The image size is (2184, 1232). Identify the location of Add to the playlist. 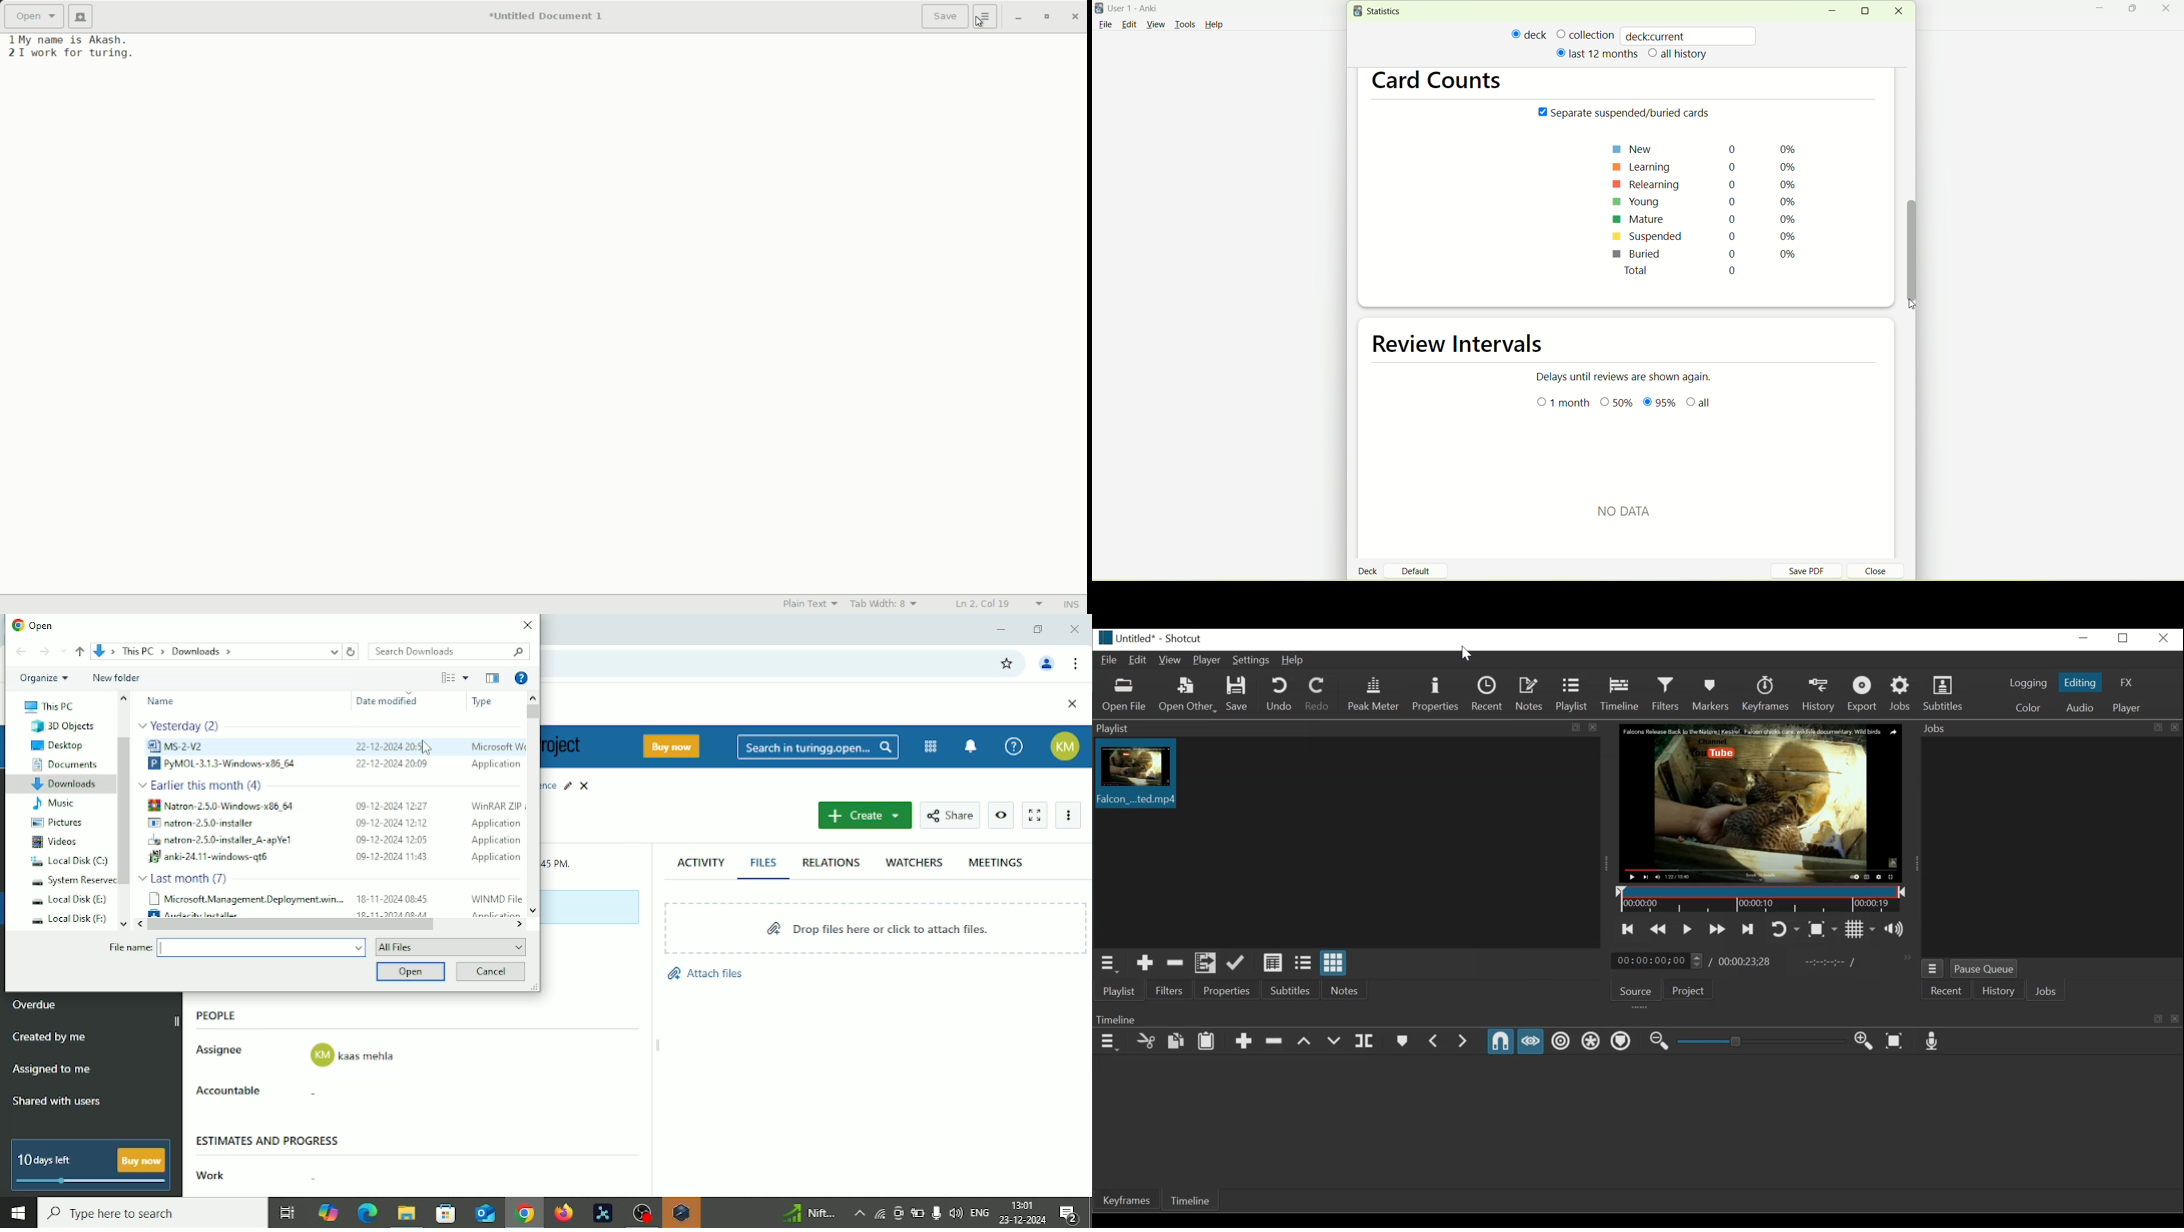
(1144, 963).